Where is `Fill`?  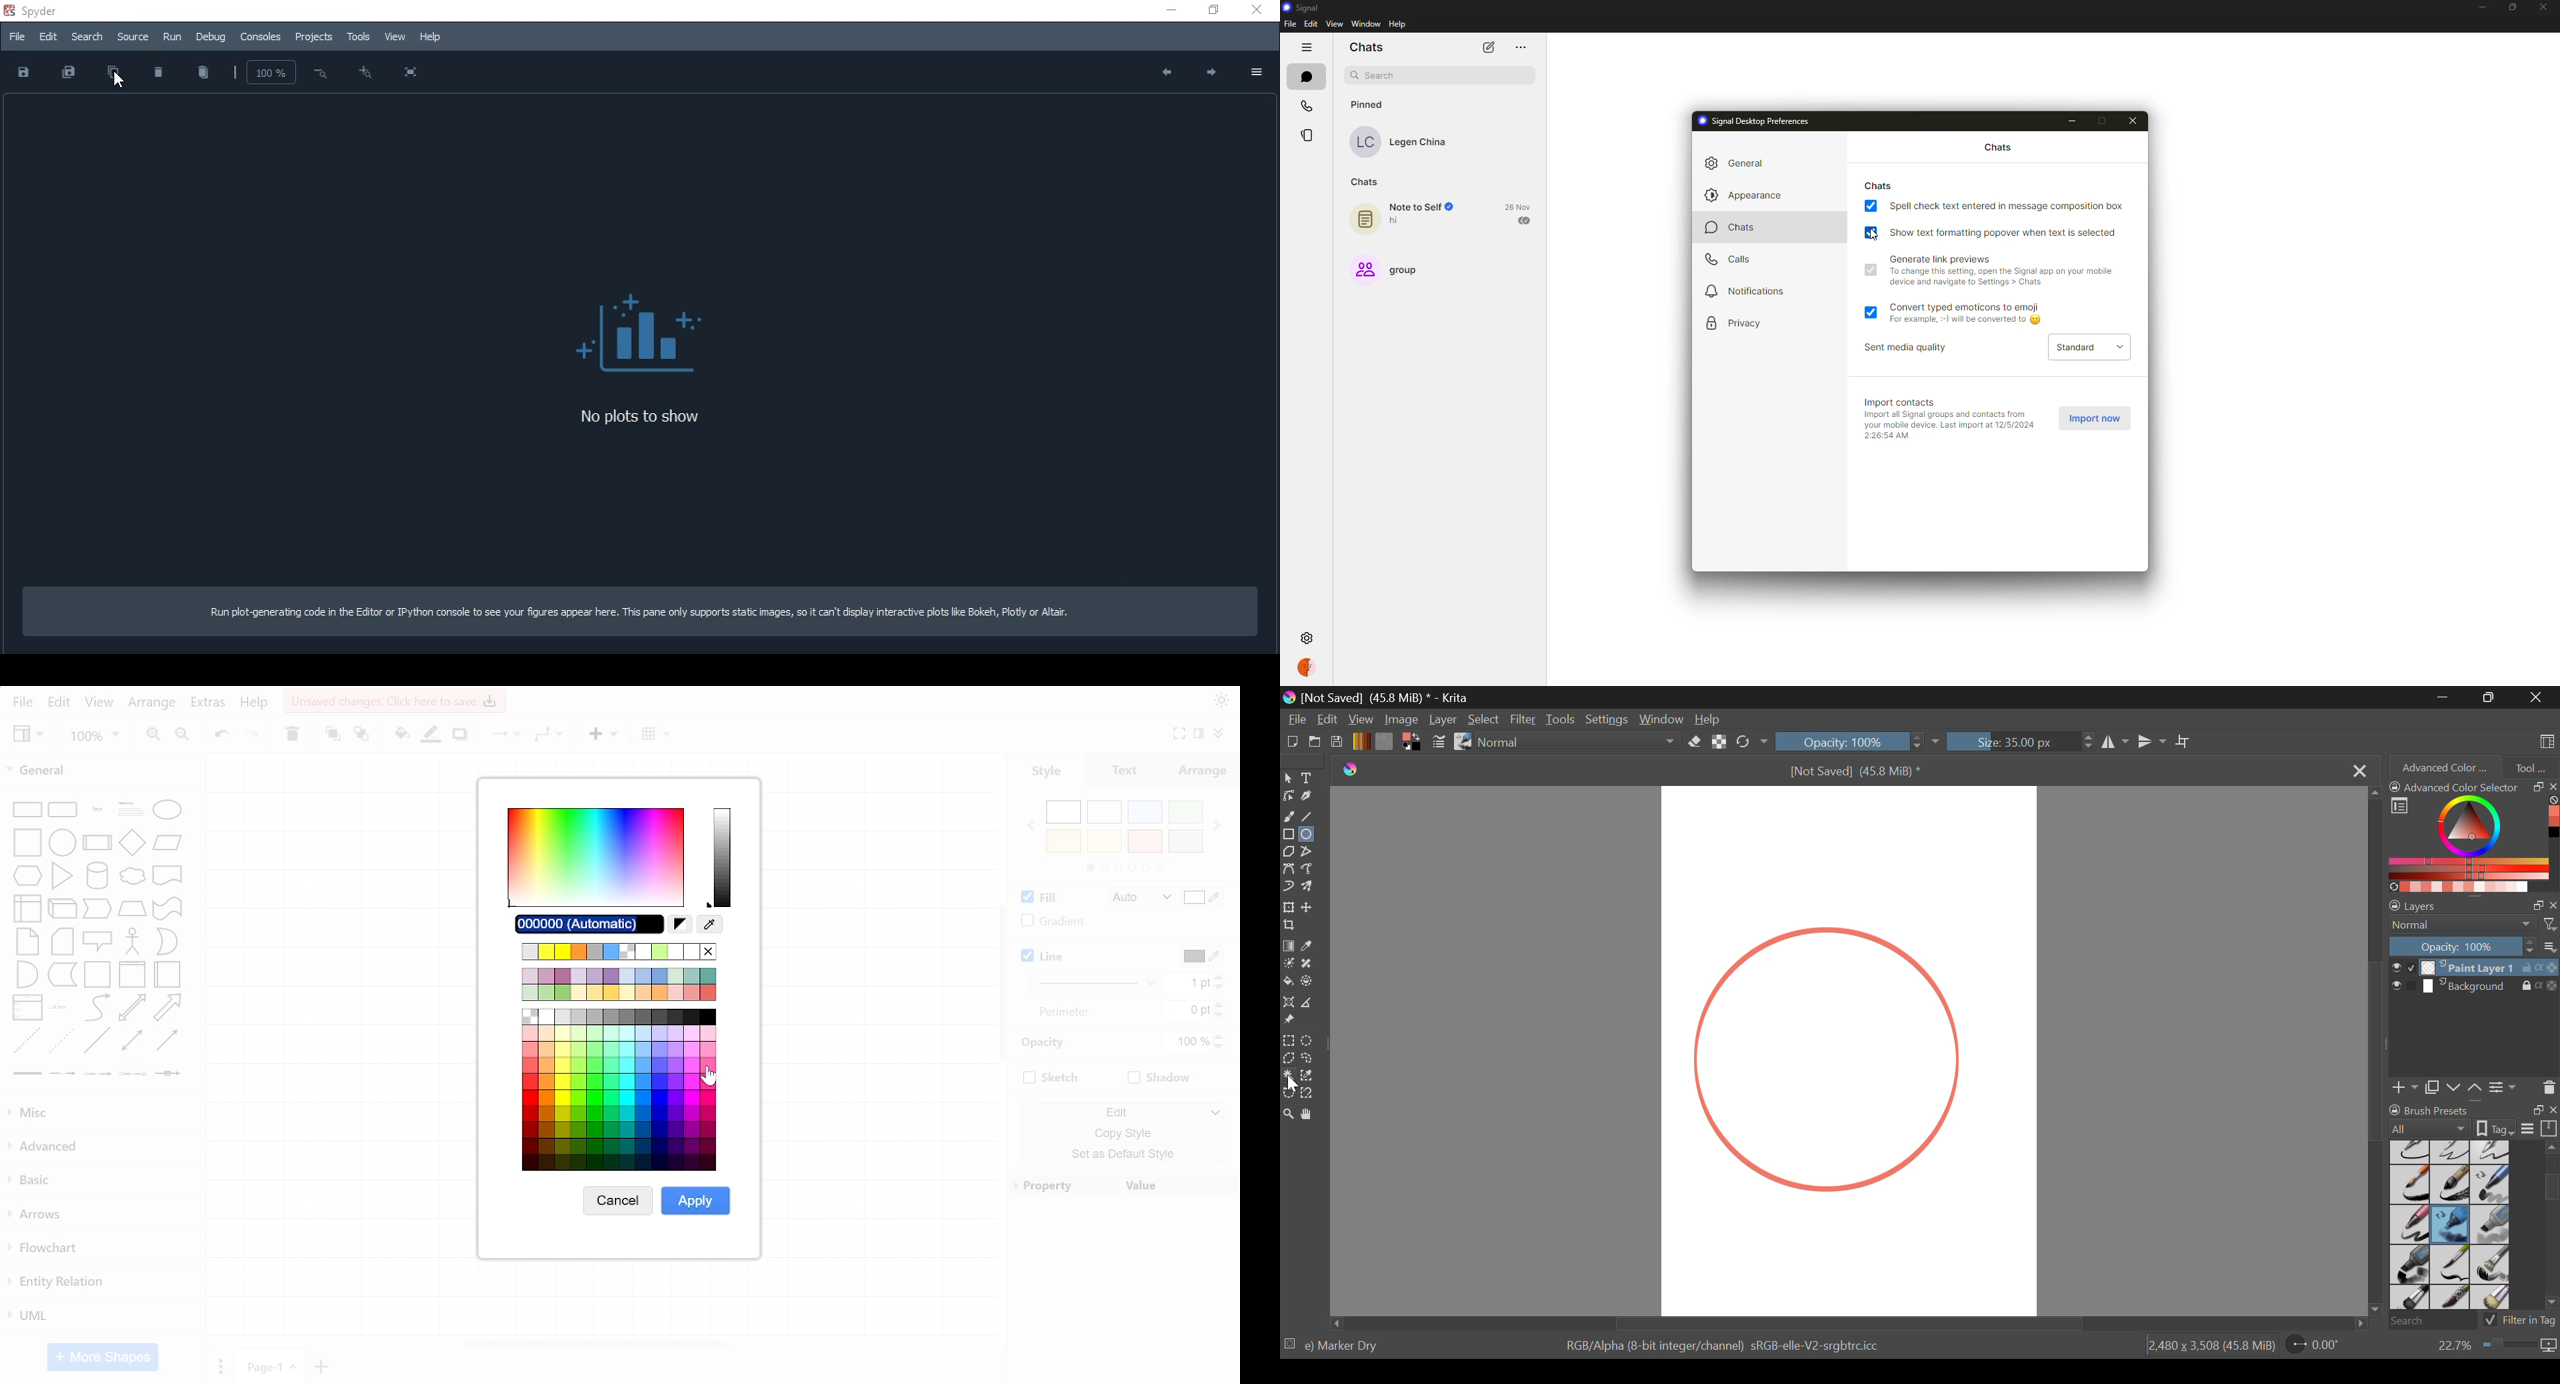
Fill is located at coordinates (1288, 979).